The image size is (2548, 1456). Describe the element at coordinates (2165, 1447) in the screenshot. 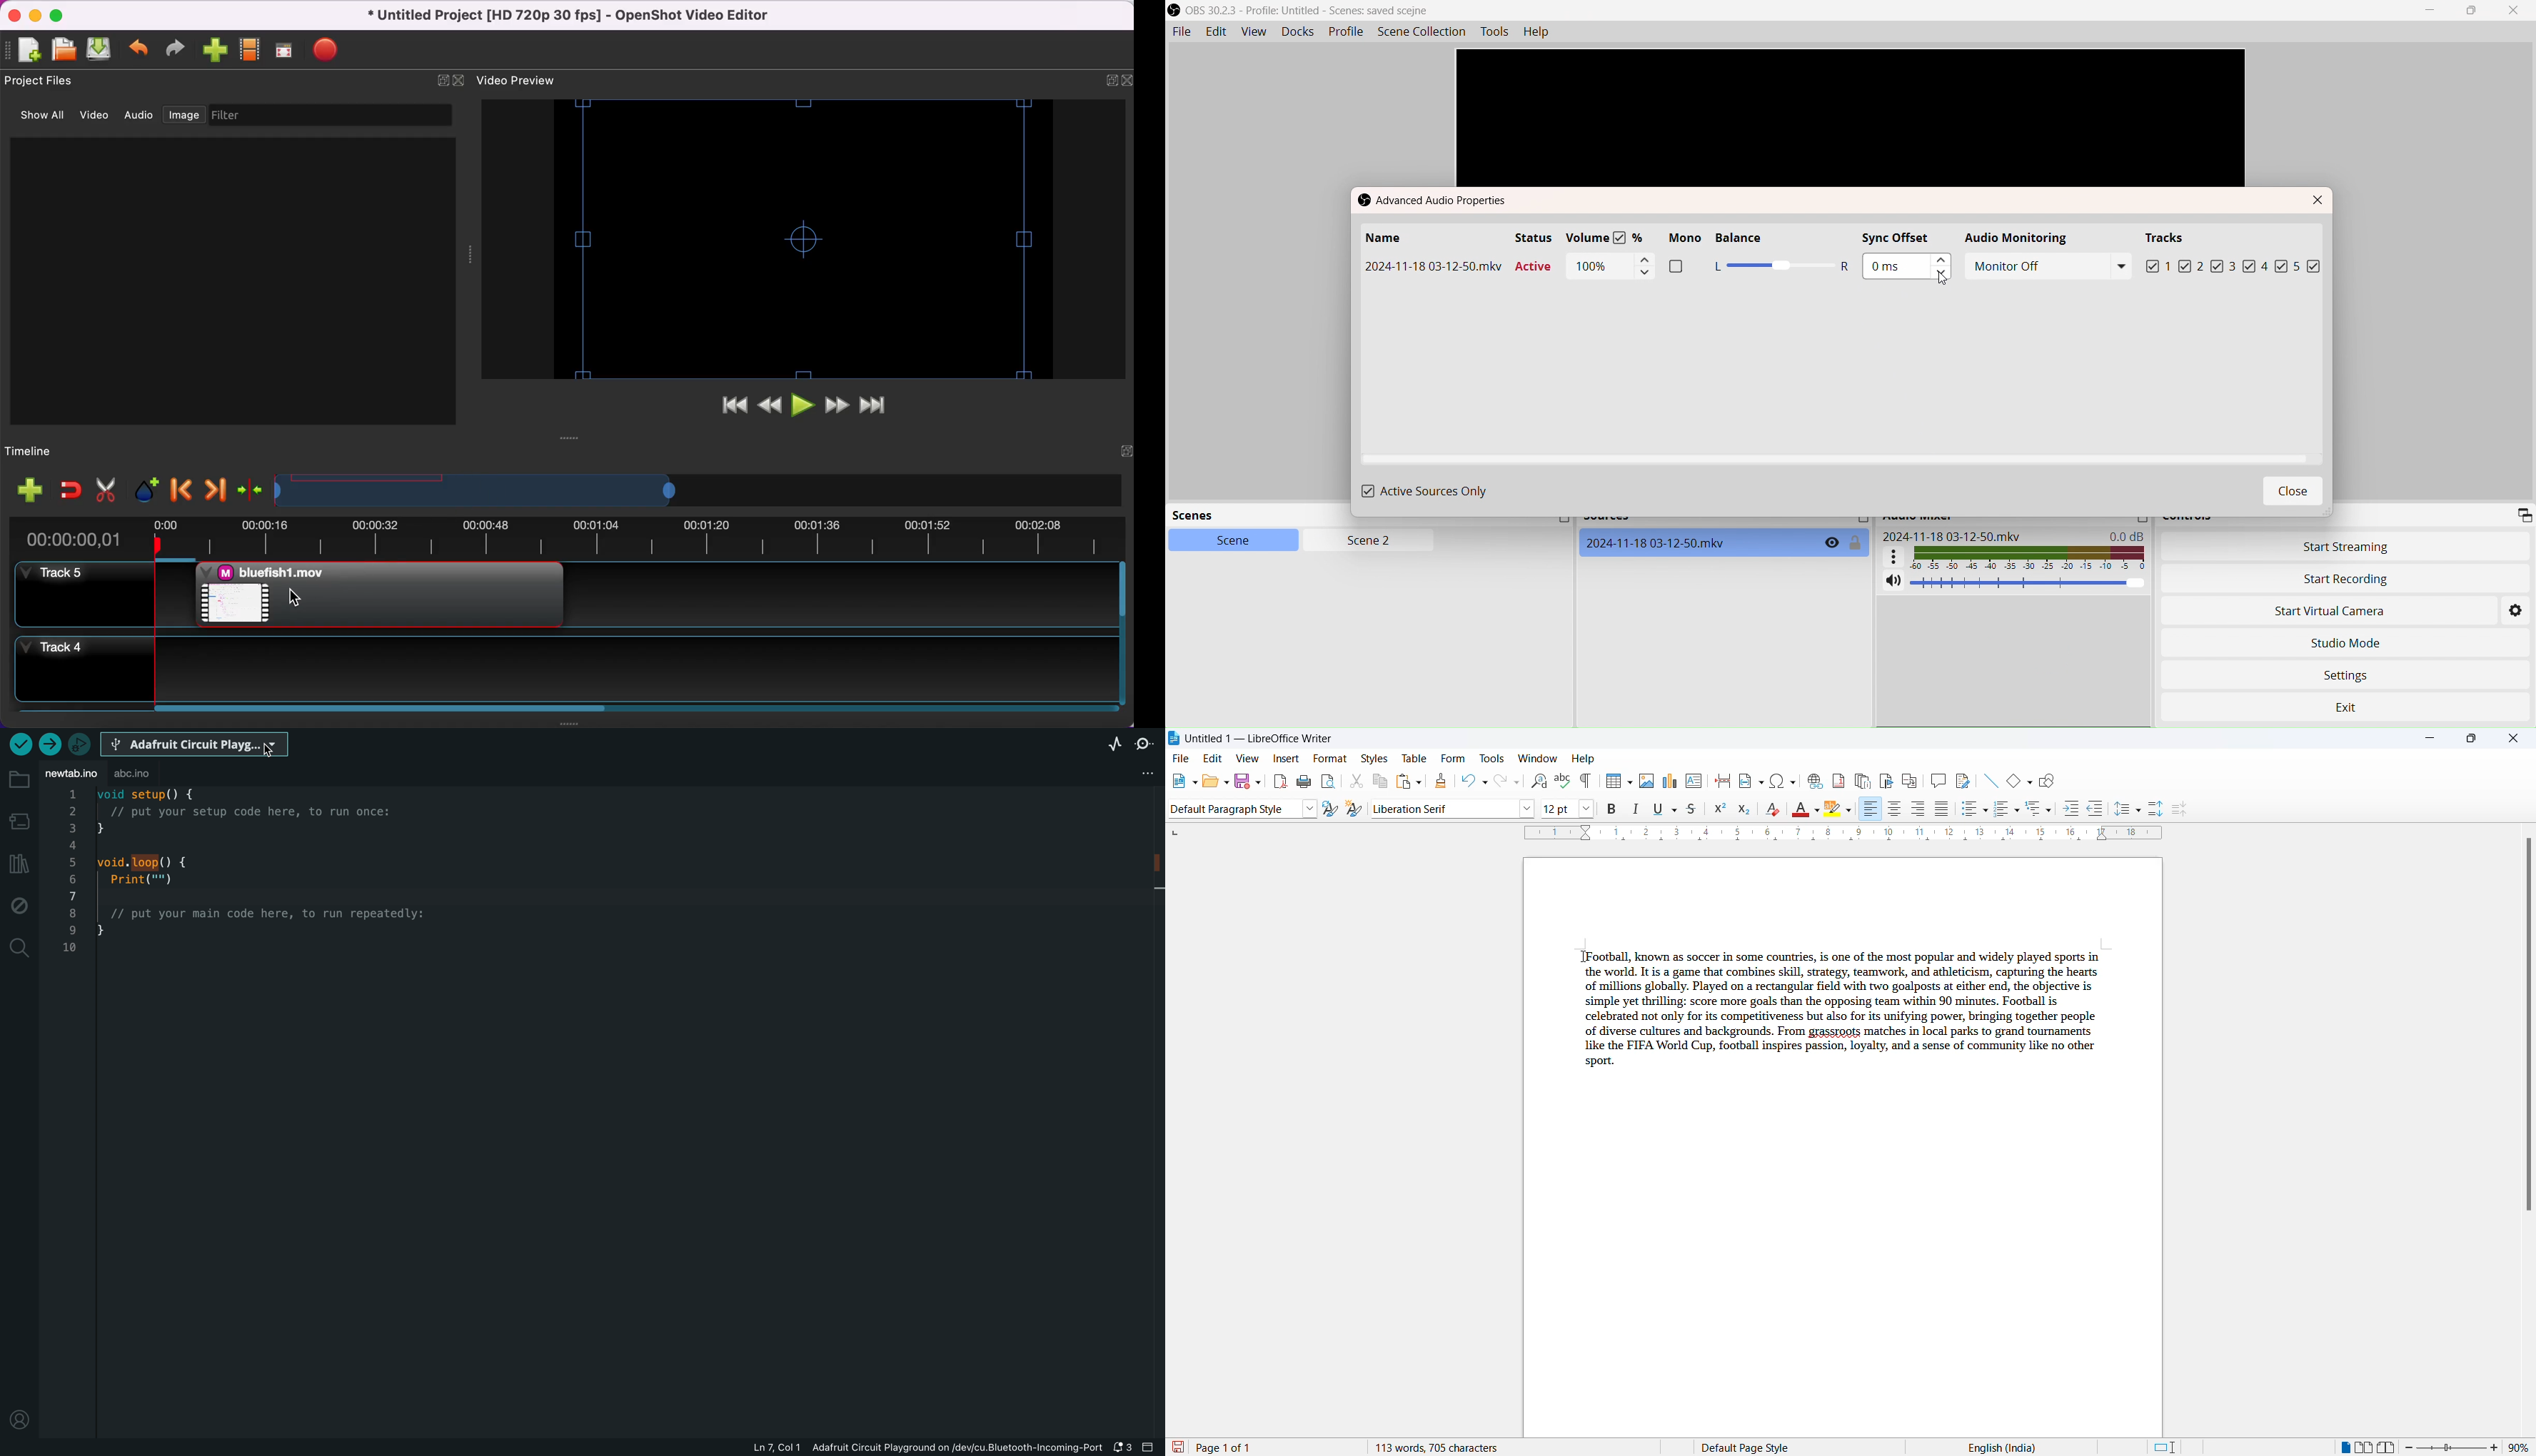

I see `standard selection` at that location.